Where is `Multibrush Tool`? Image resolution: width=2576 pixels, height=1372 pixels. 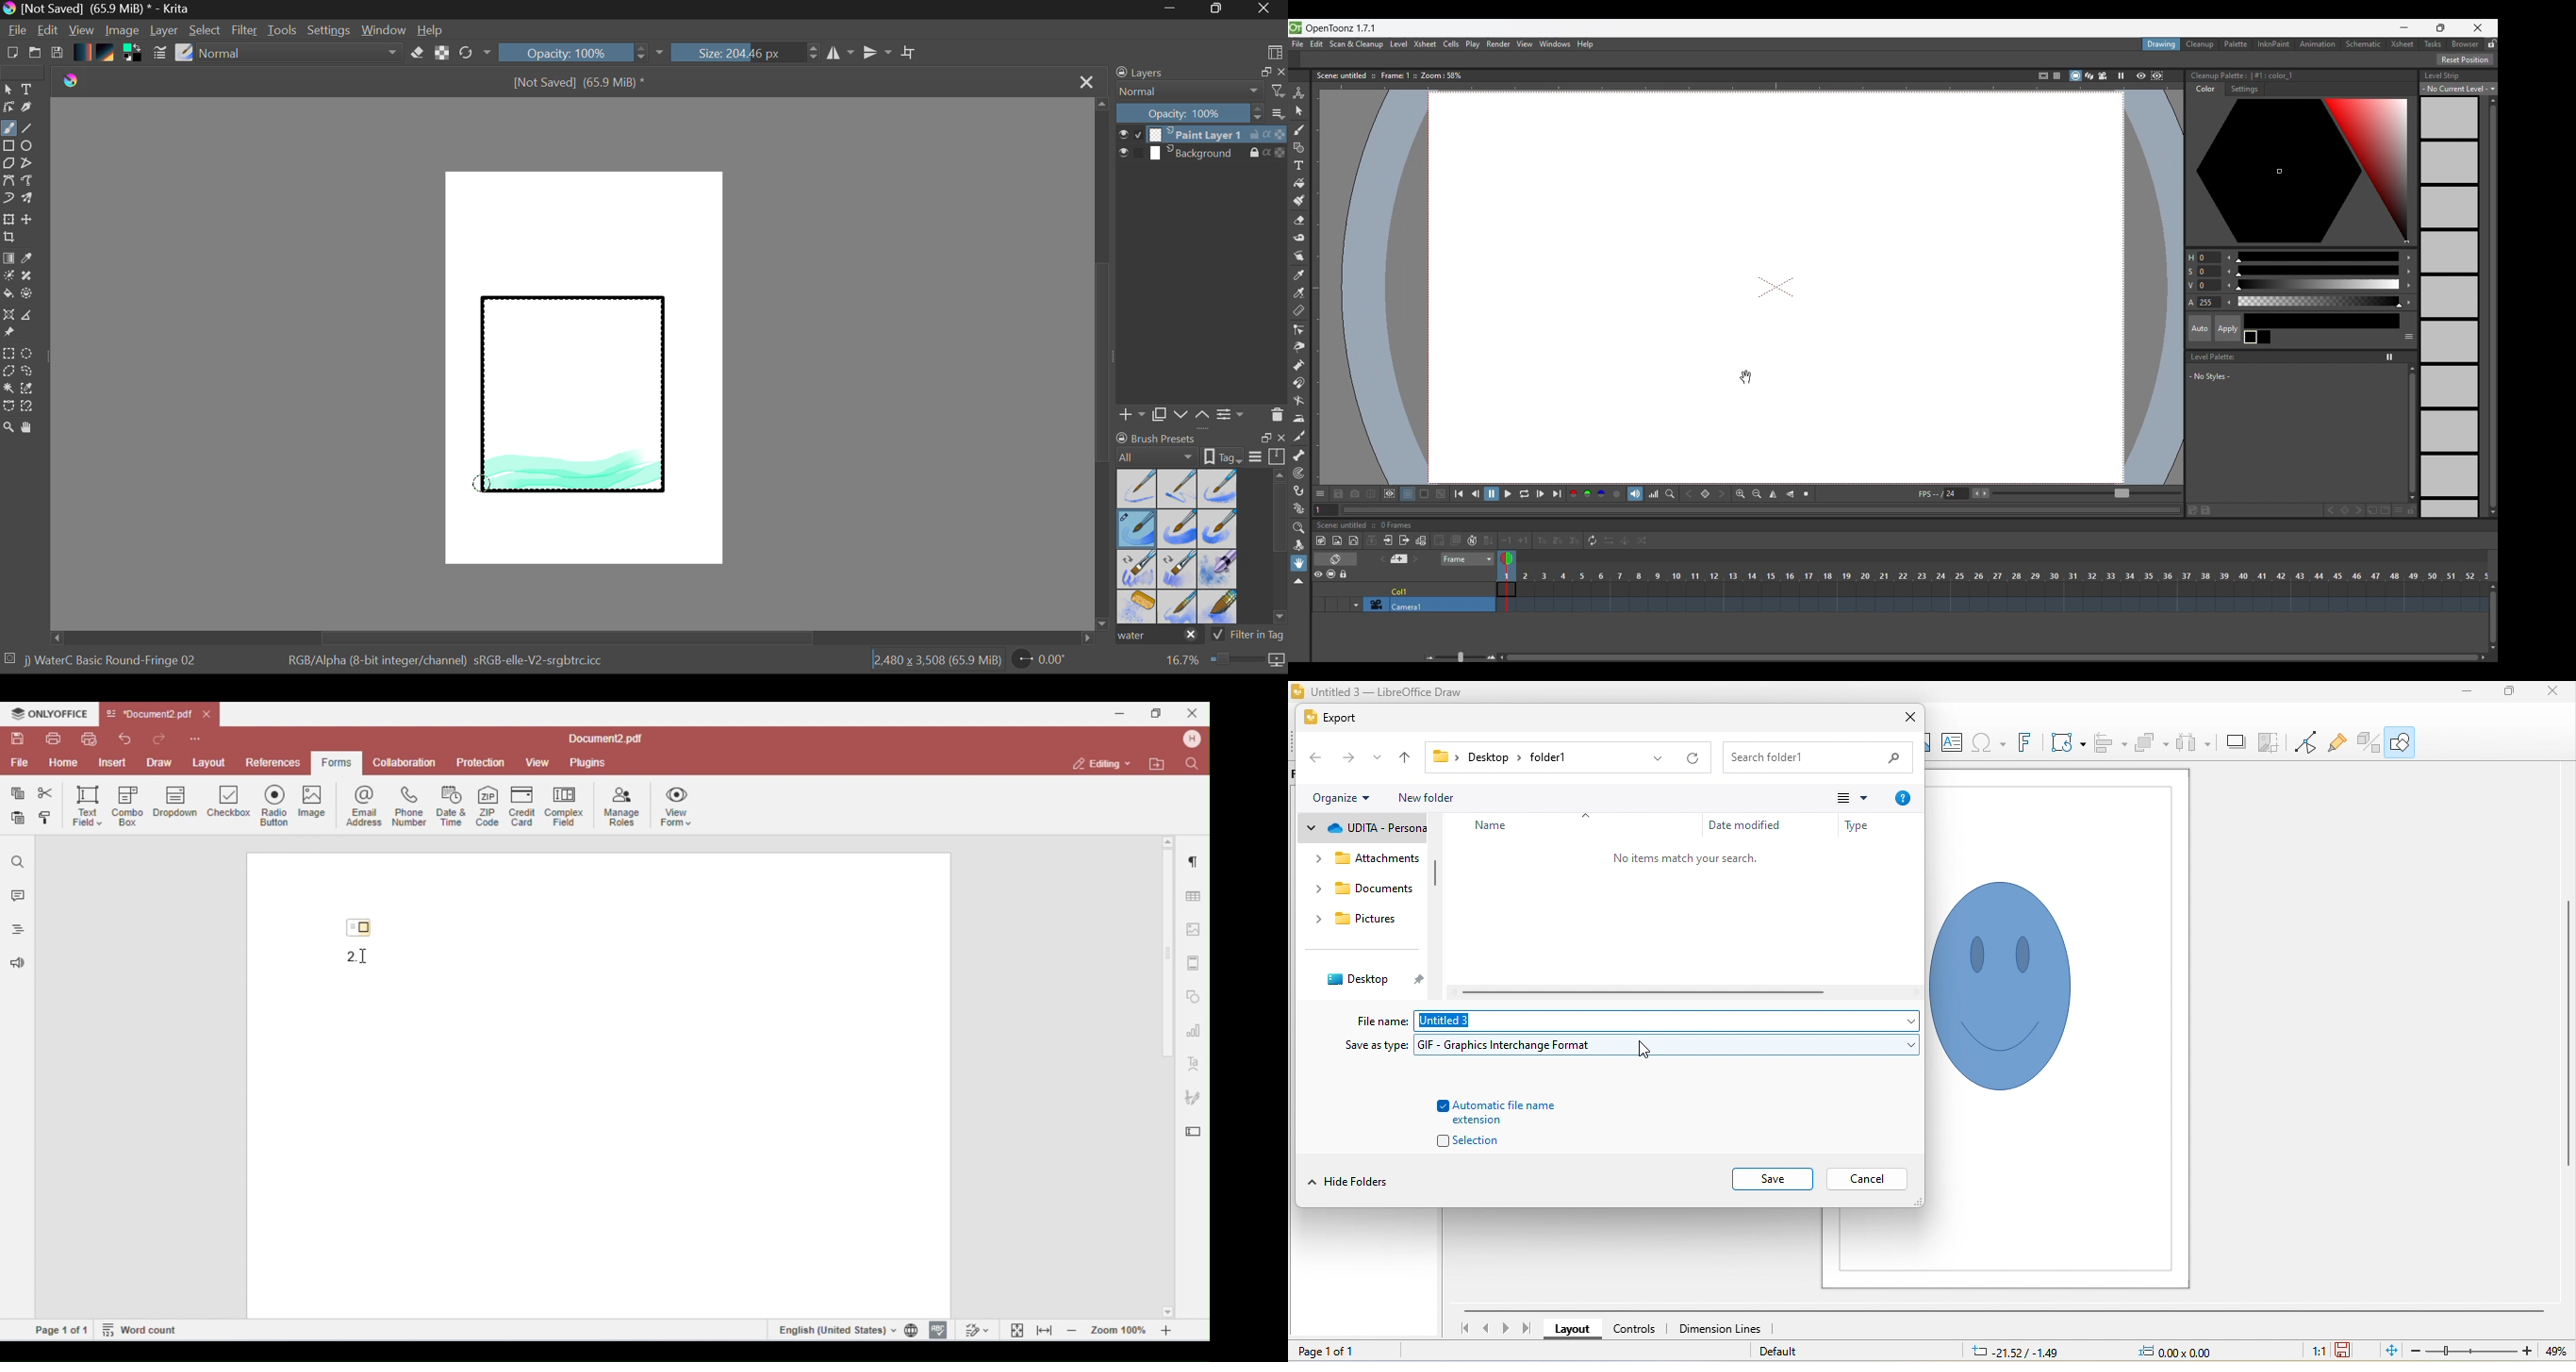 Multibrush Tool is located at coordinates (28, 200).